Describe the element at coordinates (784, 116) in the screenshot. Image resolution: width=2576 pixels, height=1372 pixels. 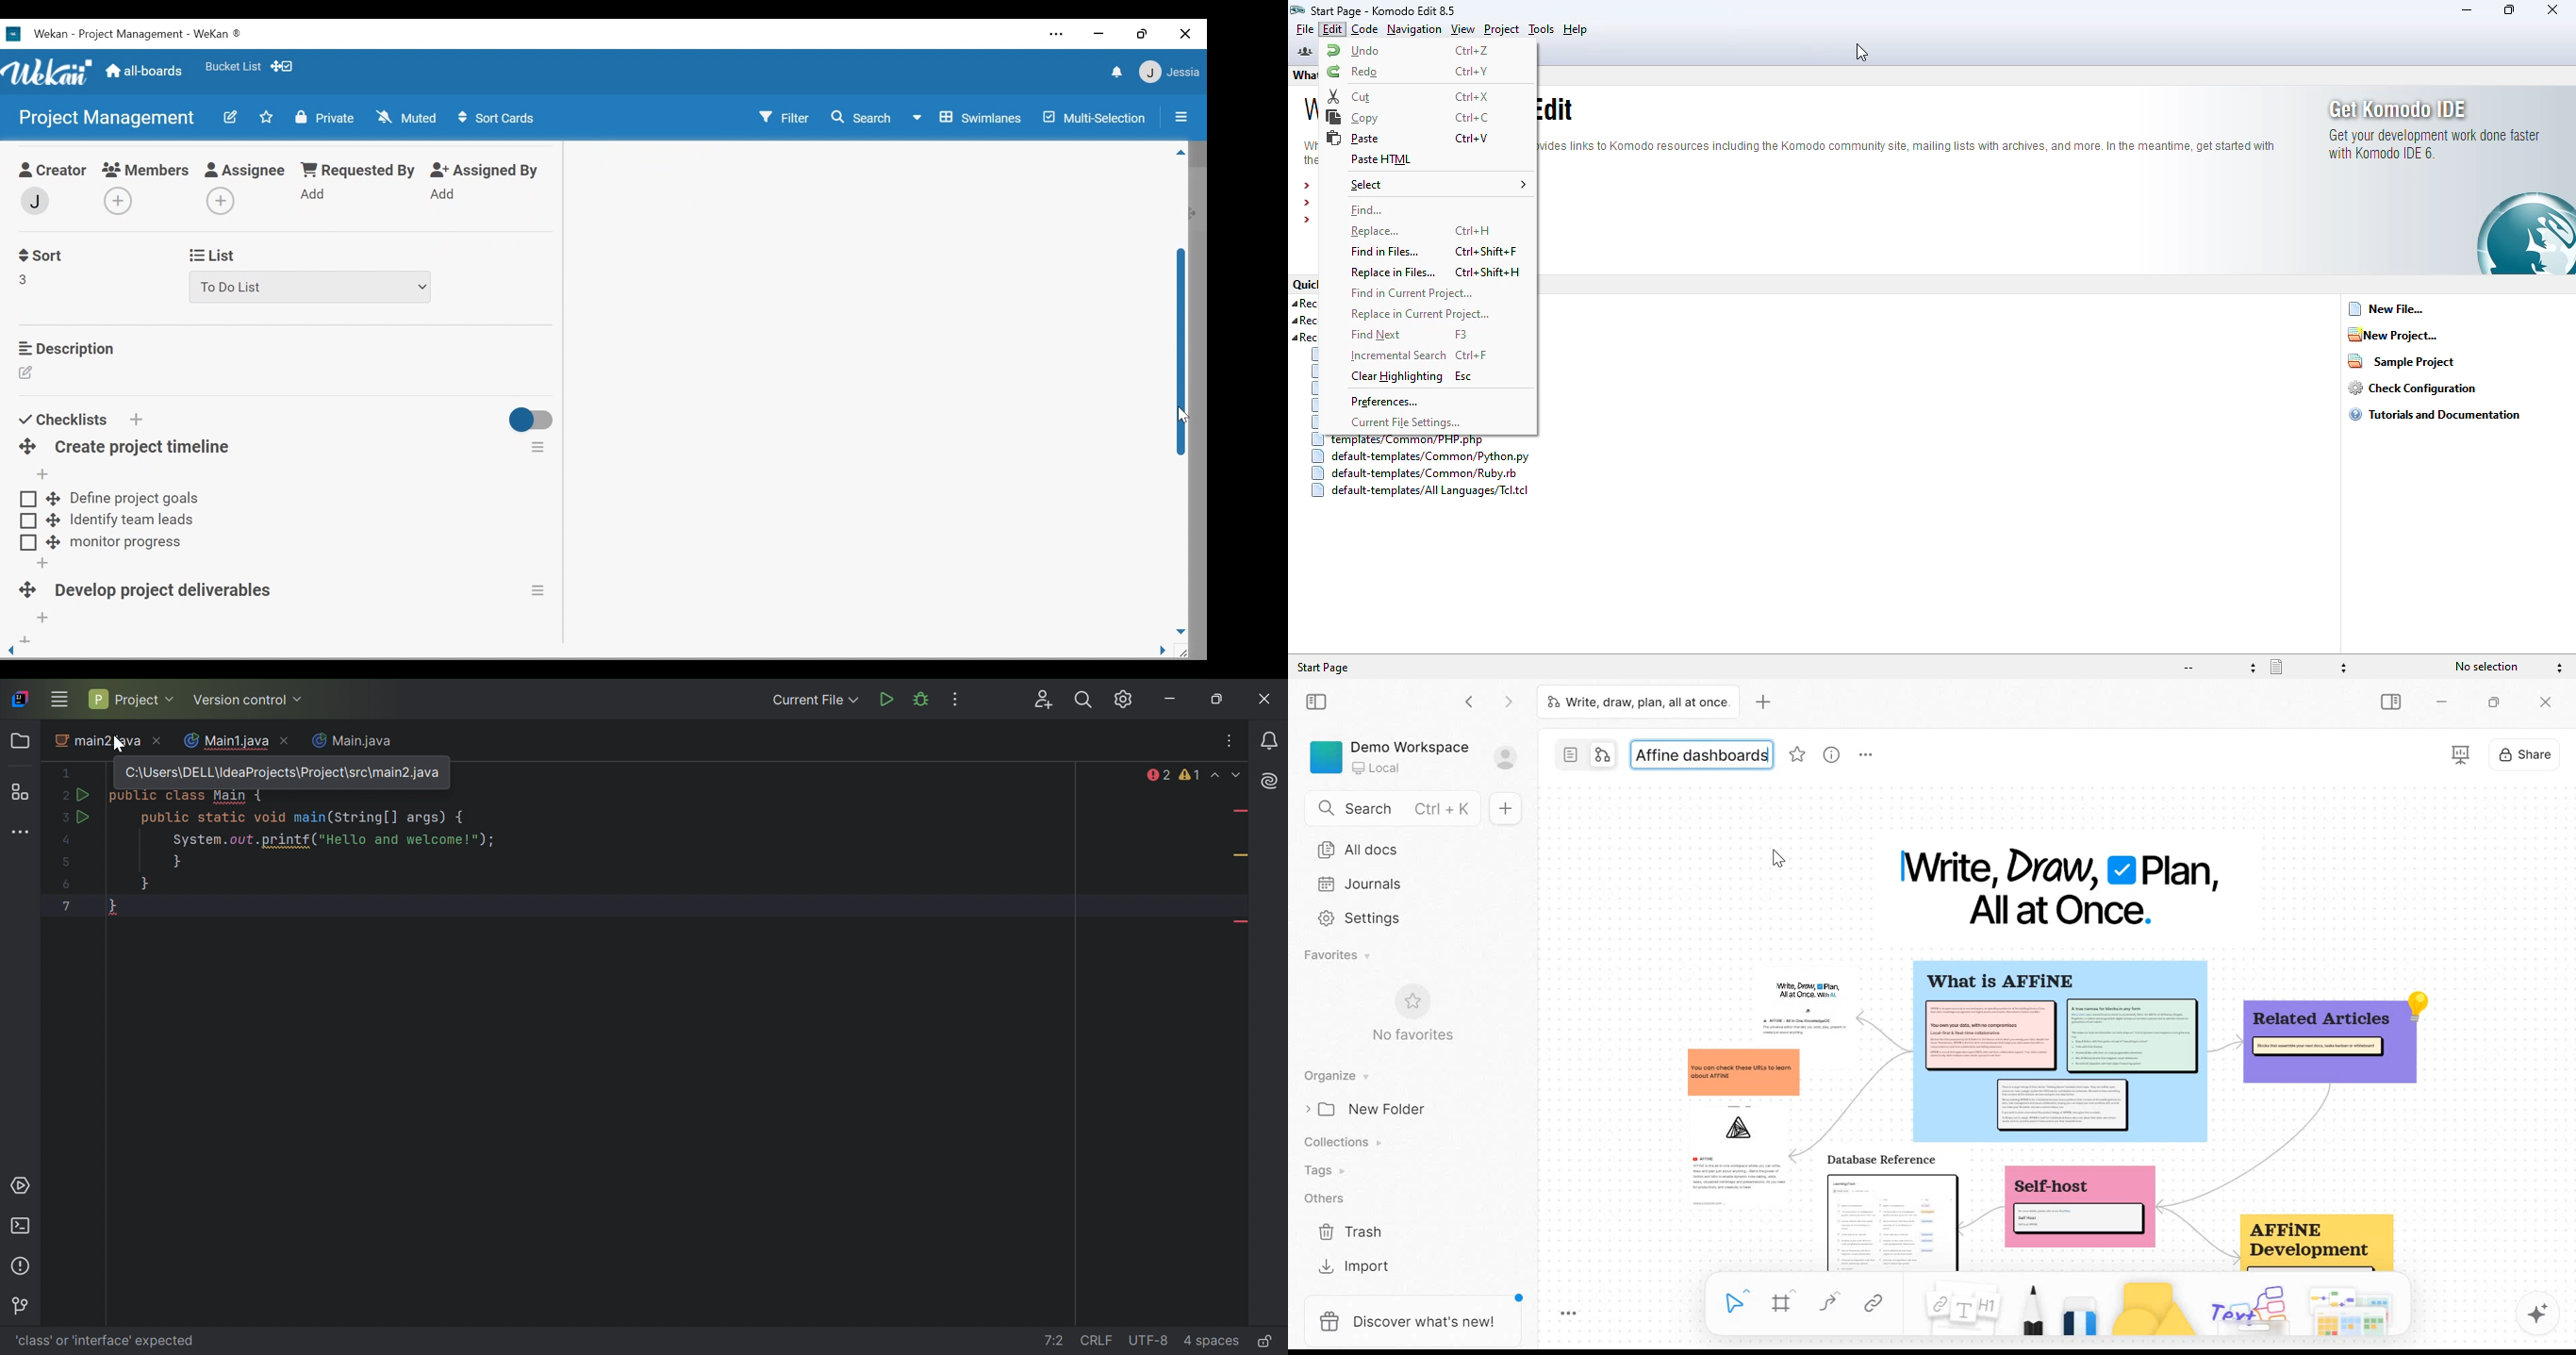
I see `Filter` at that location.